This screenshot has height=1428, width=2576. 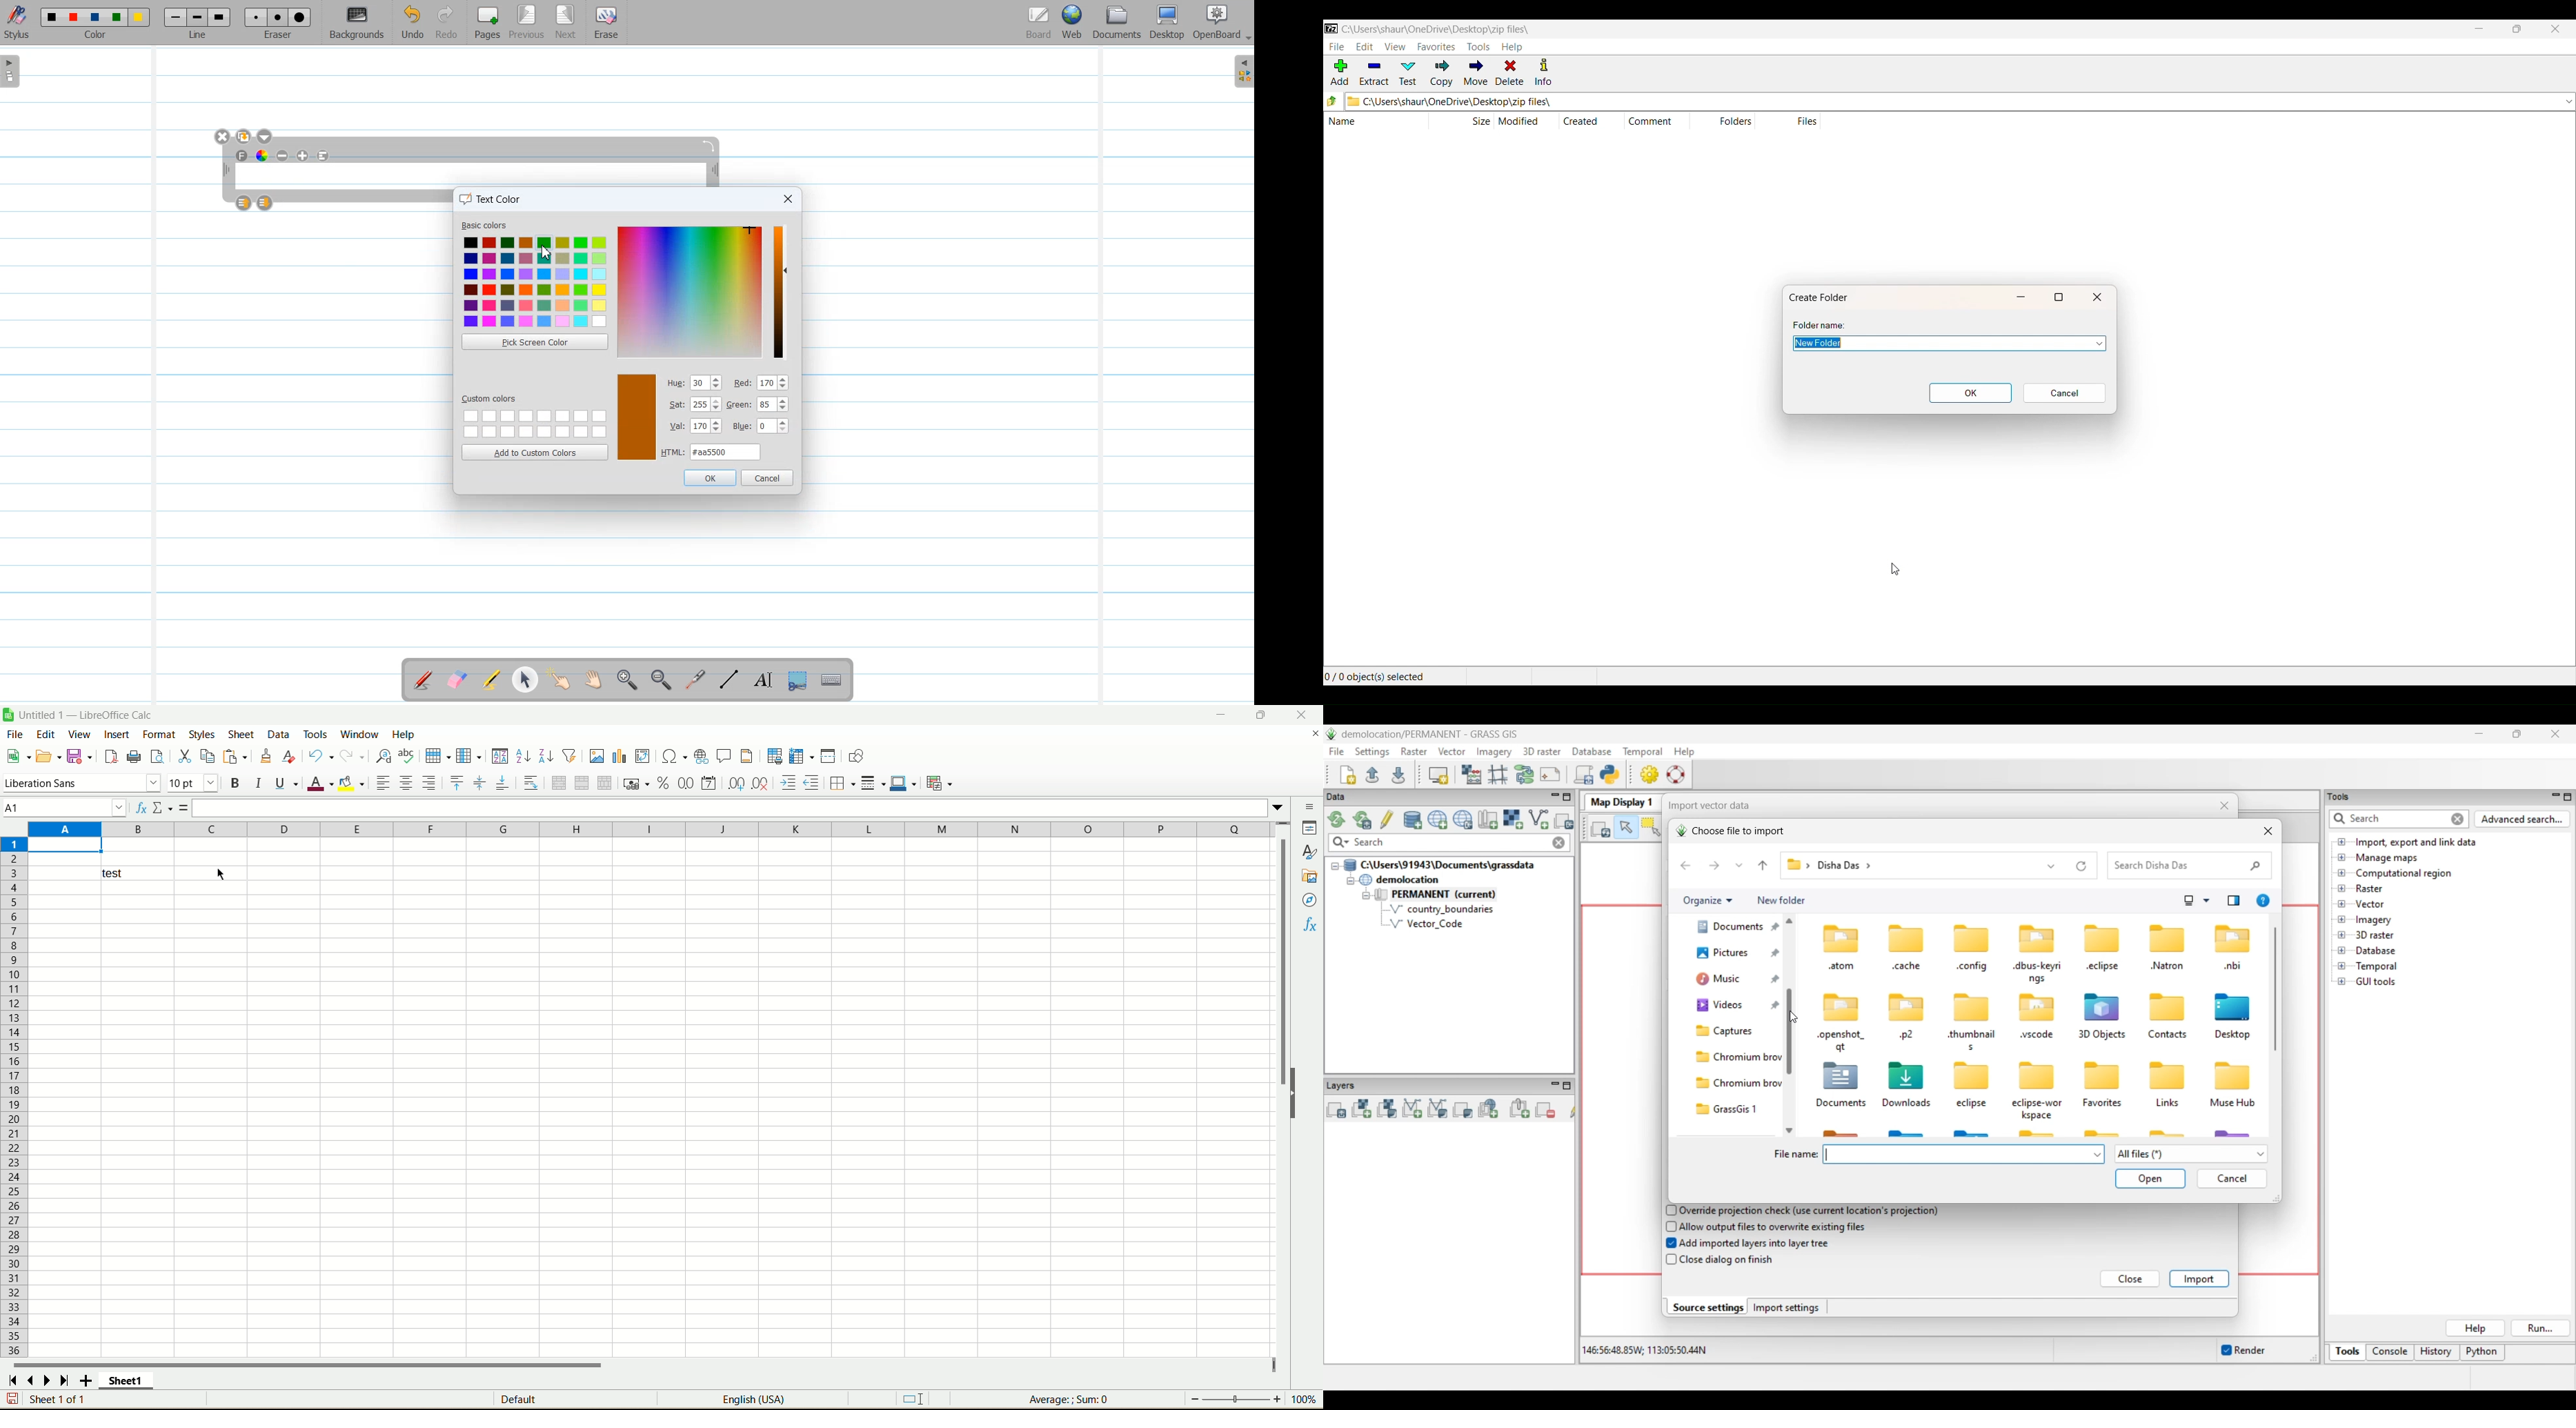 What do you see at coordinates (761, 383) in the screenshot?
I see `Red Adjuster` at bounding box center [761, 383].